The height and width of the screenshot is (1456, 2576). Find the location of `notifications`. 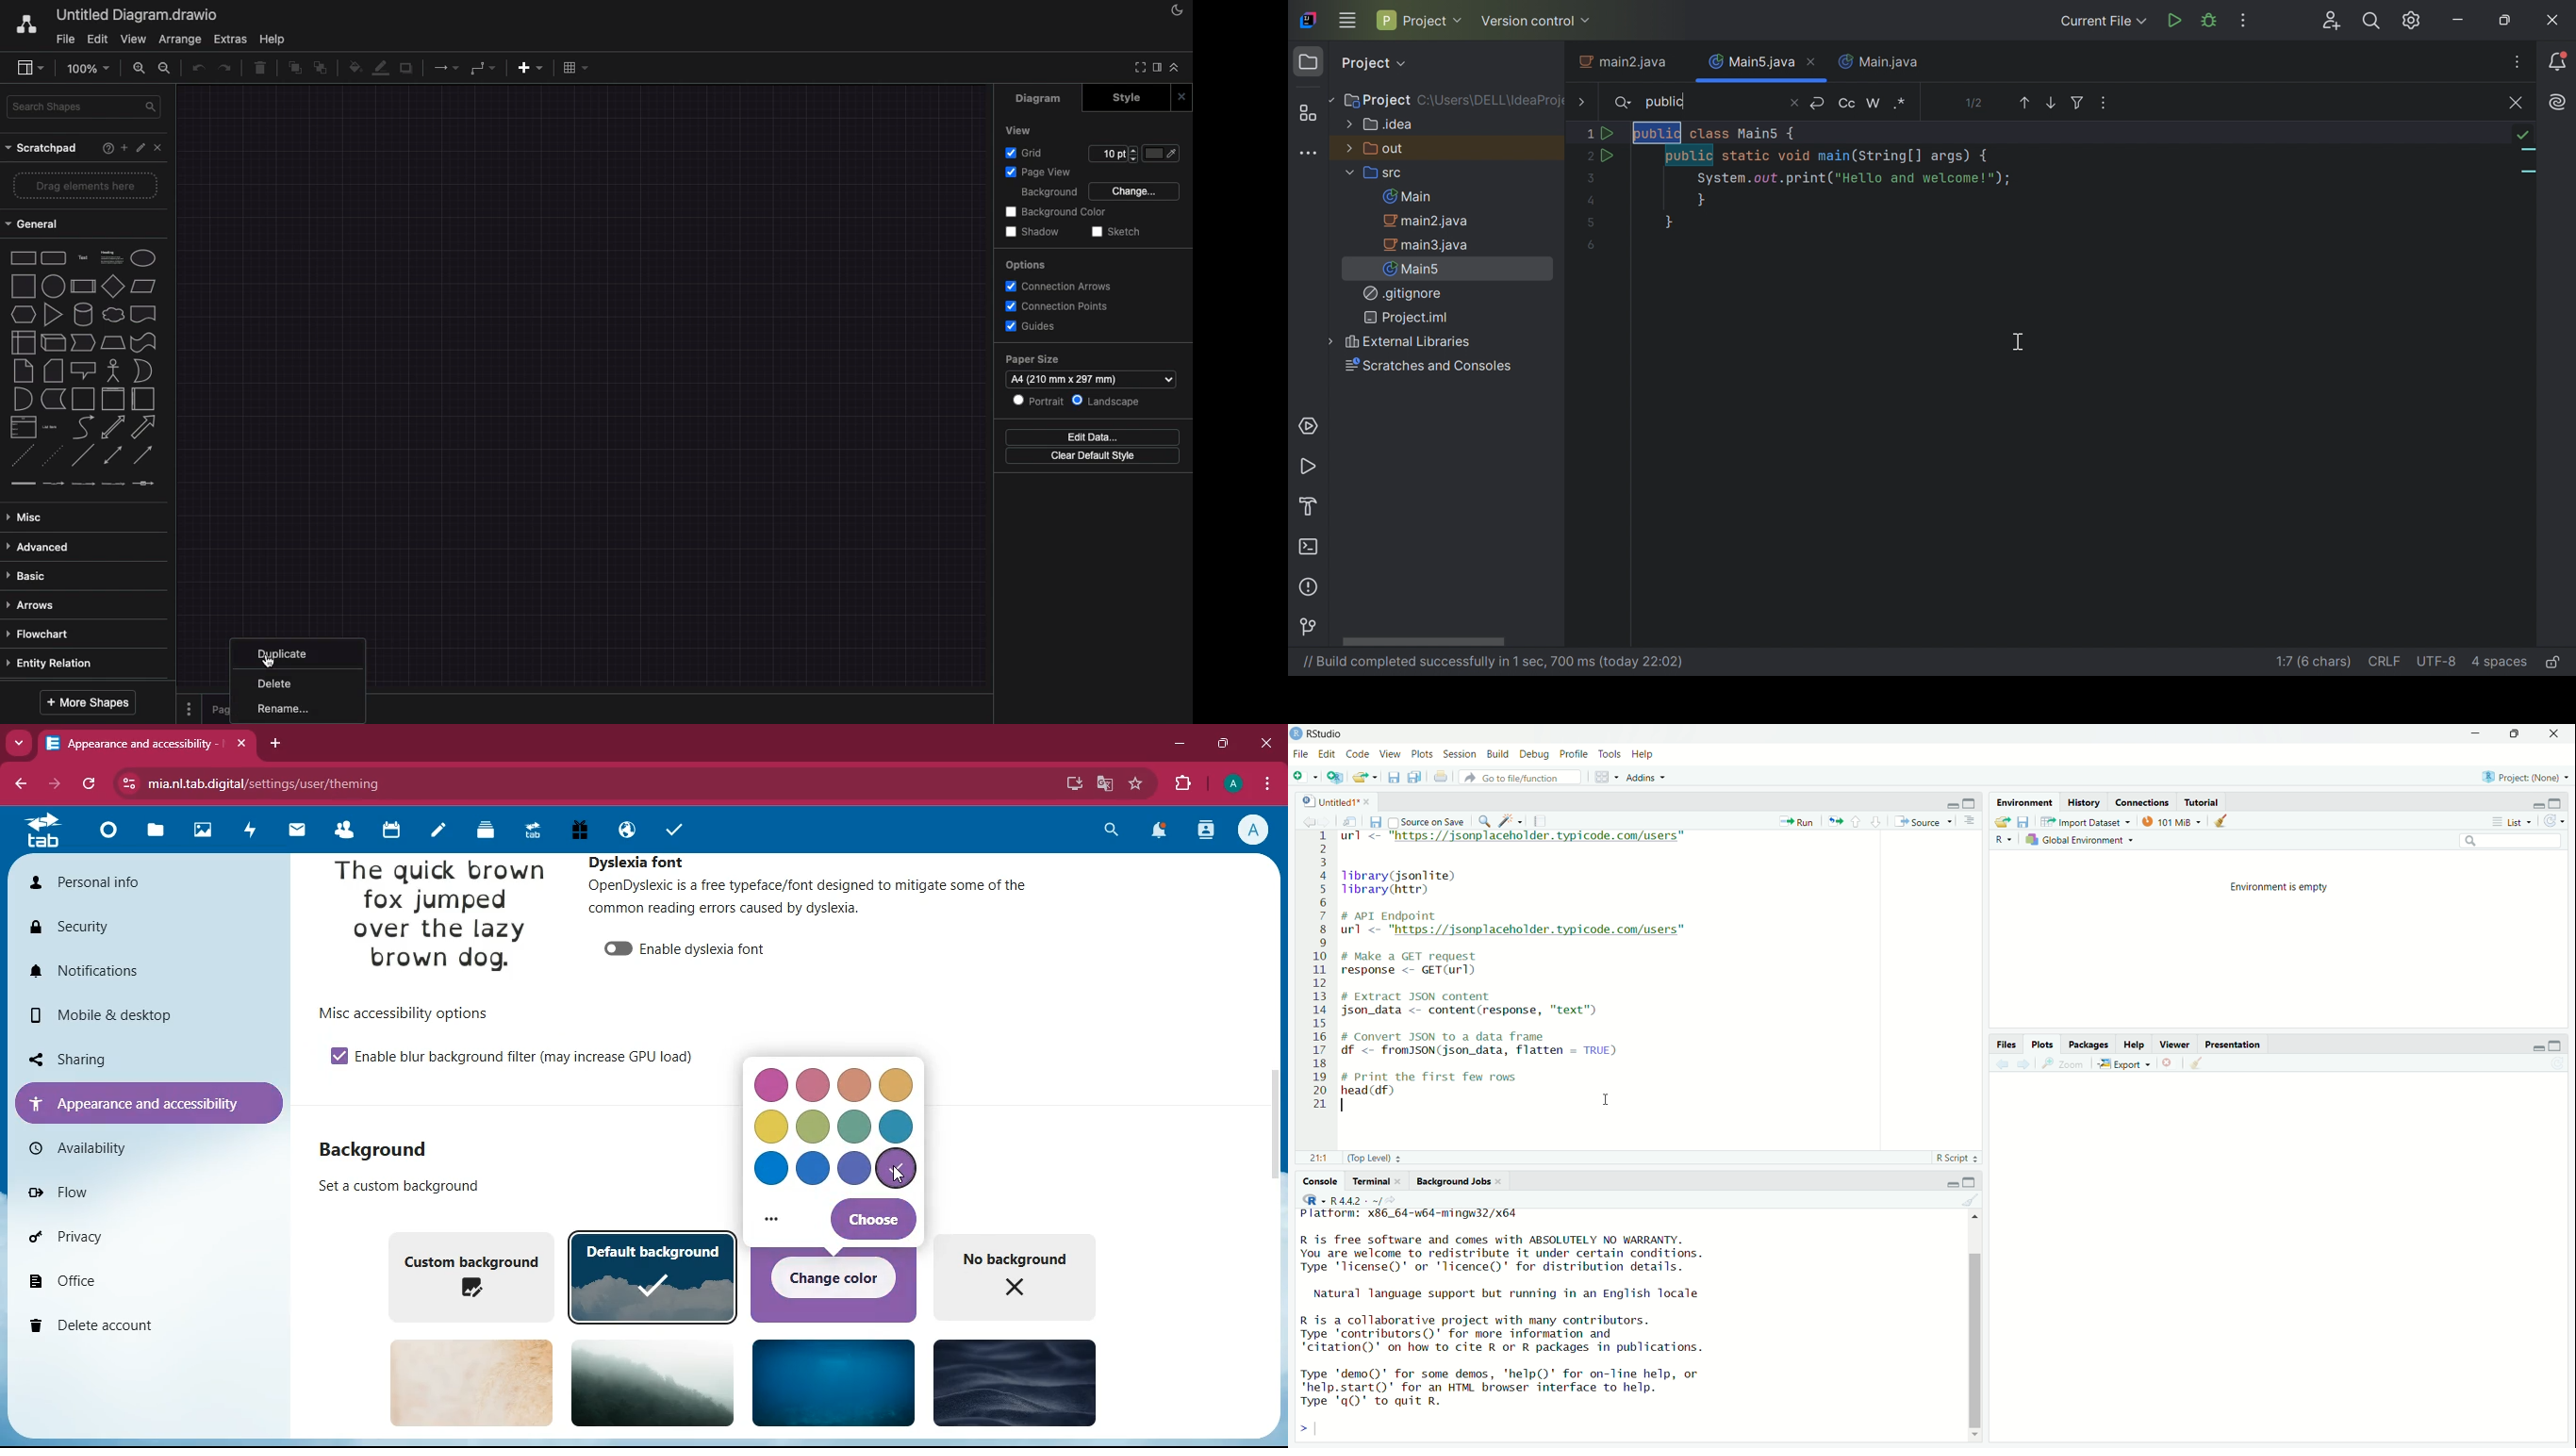

notifications is located at coordinates (1158, 833).